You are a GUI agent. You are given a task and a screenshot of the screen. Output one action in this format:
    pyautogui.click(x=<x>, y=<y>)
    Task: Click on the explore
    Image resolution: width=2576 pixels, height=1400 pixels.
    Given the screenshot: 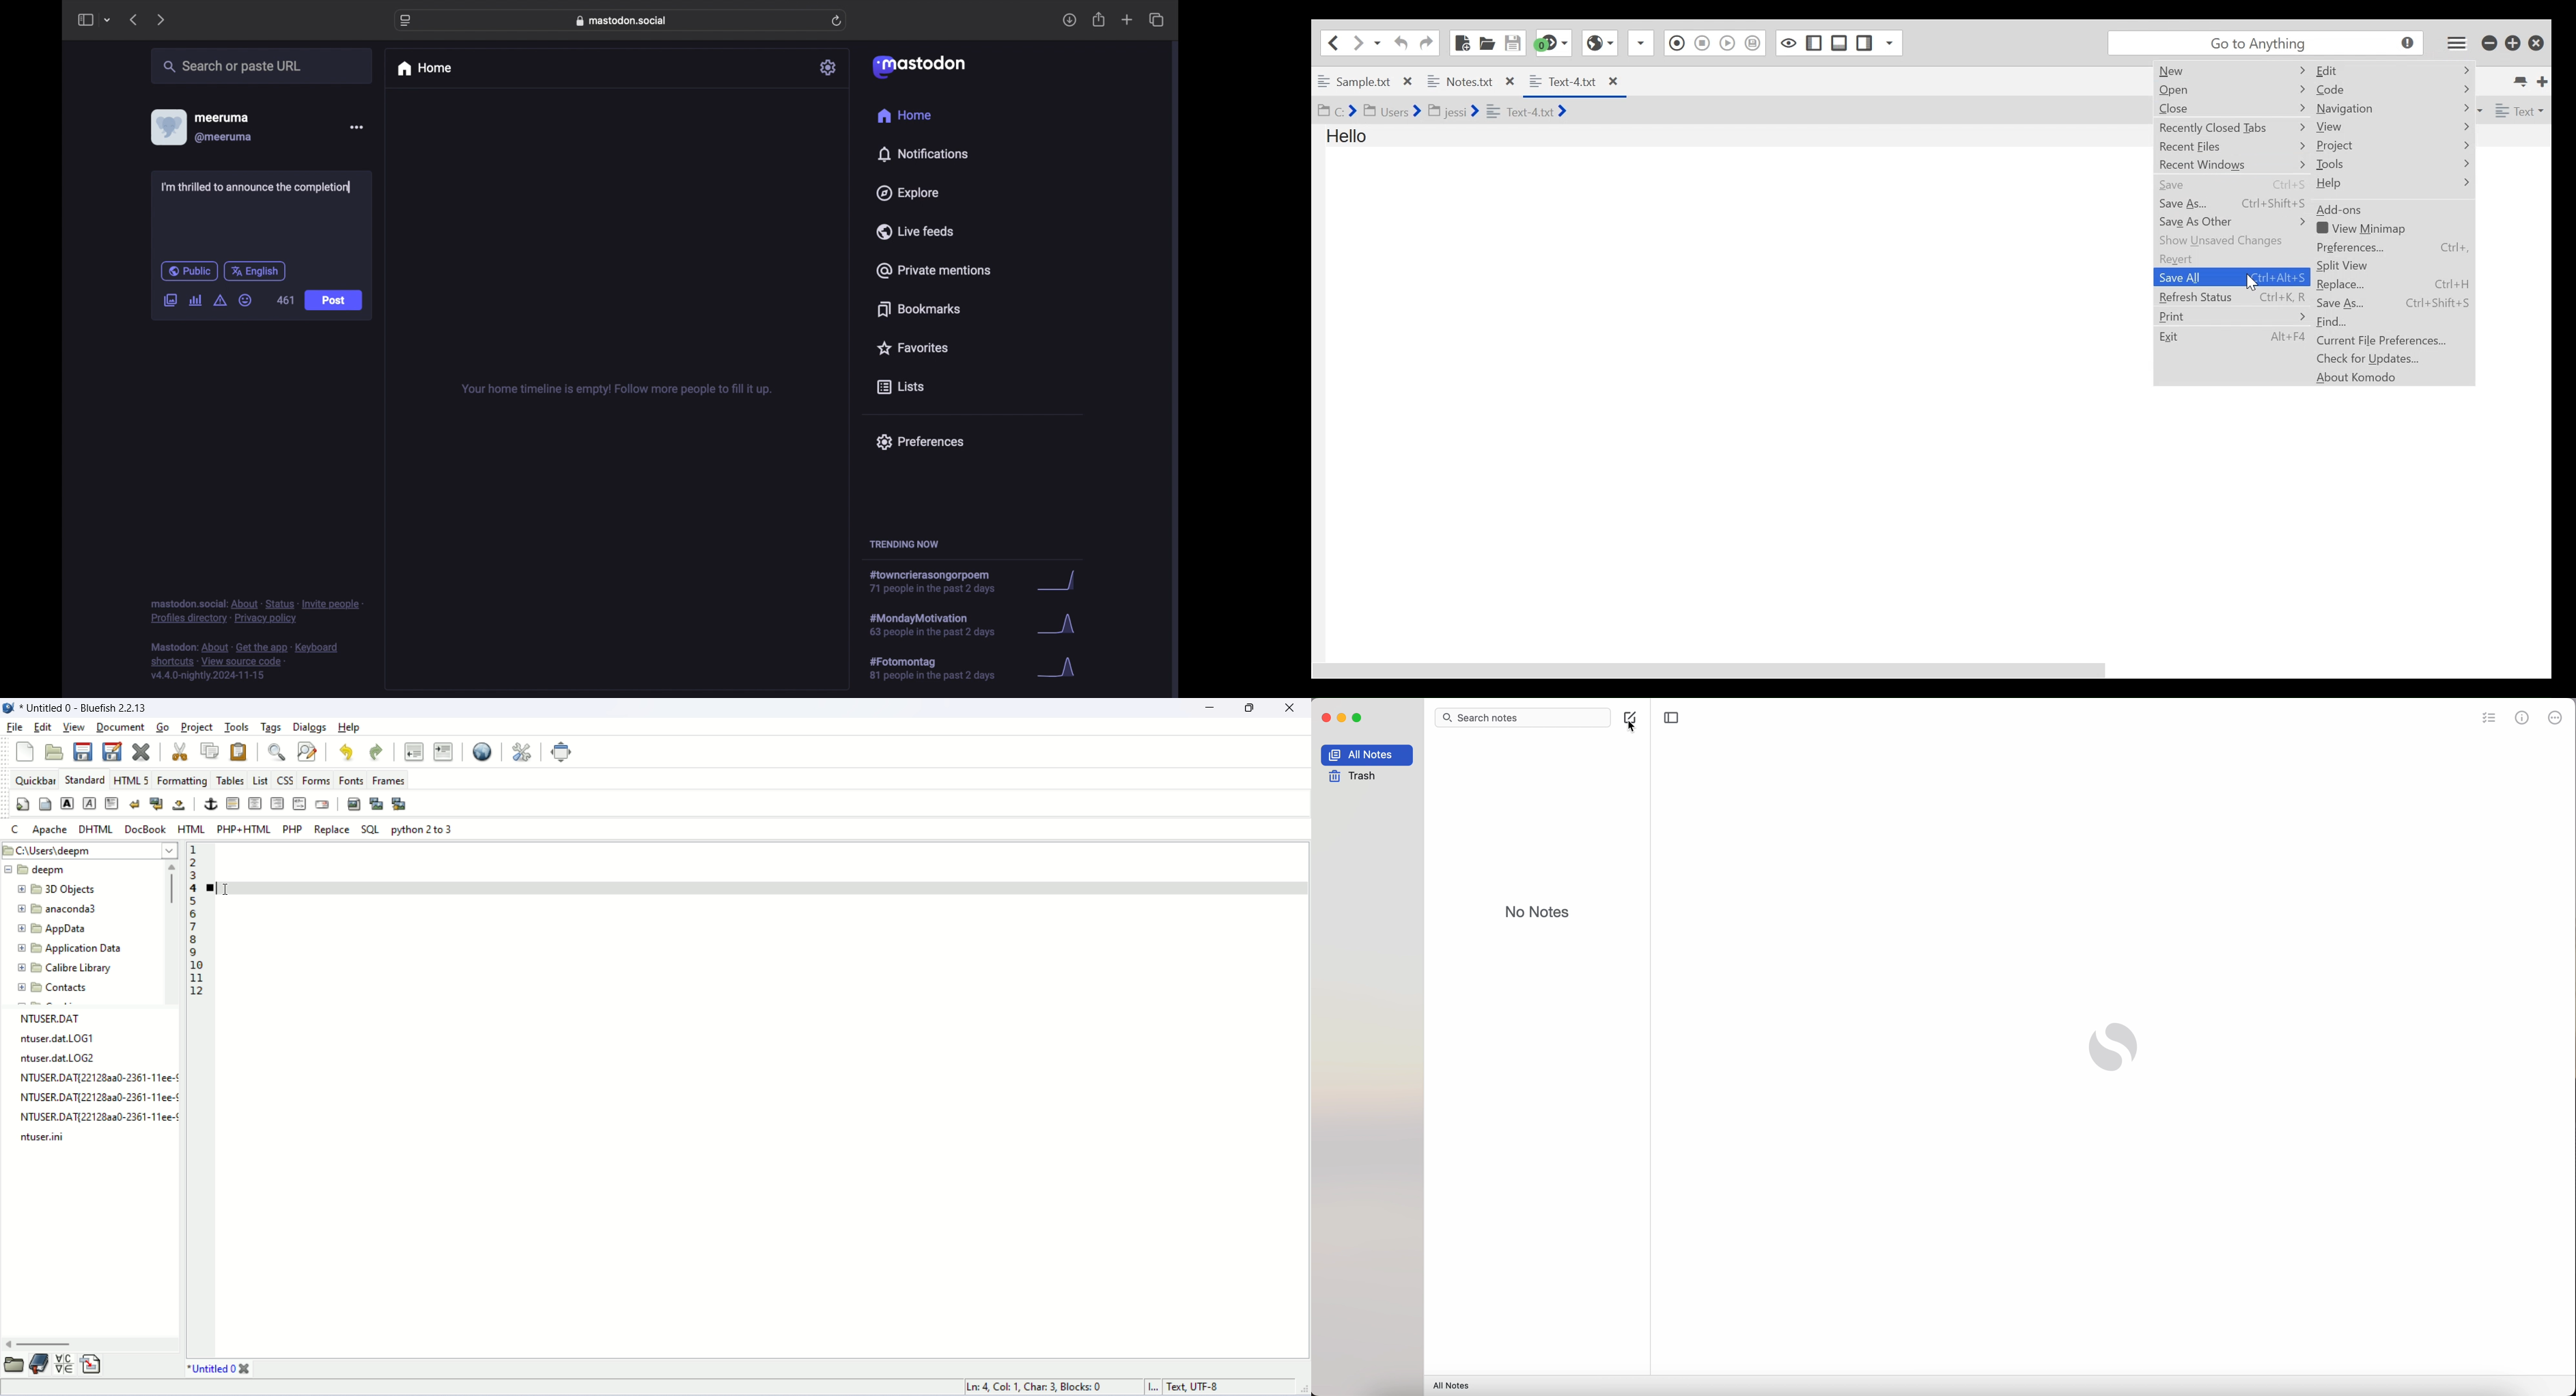 What is the action you would take?
    pyautogui.click(x=909, y=193)
    